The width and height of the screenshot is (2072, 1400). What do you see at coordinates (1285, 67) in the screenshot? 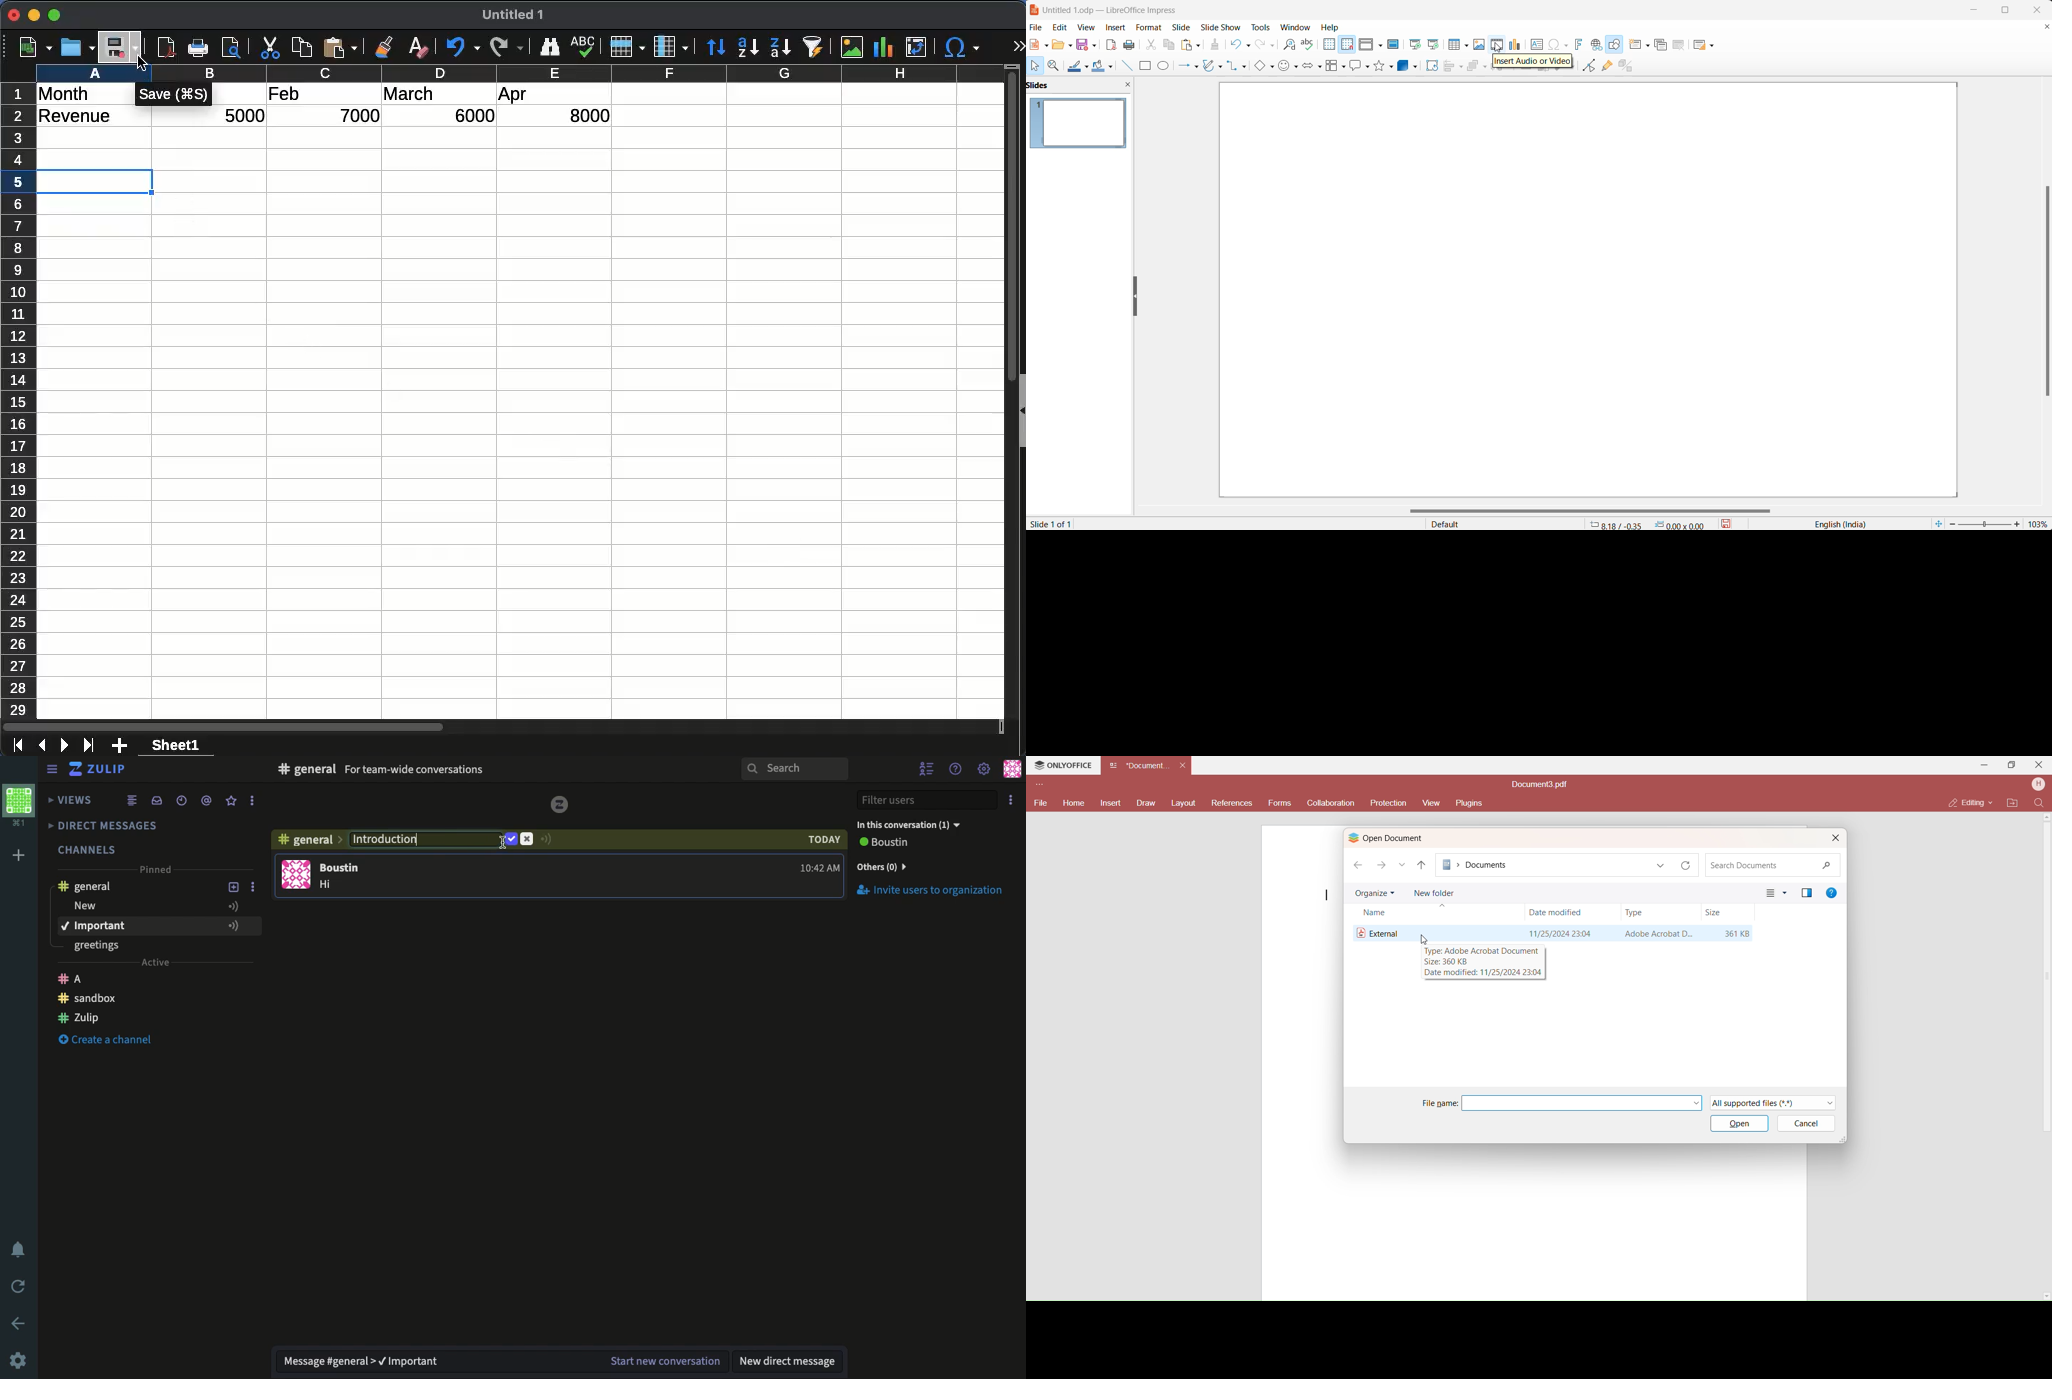
I see `symbol shapes option` at bounding box center [1285, 67].